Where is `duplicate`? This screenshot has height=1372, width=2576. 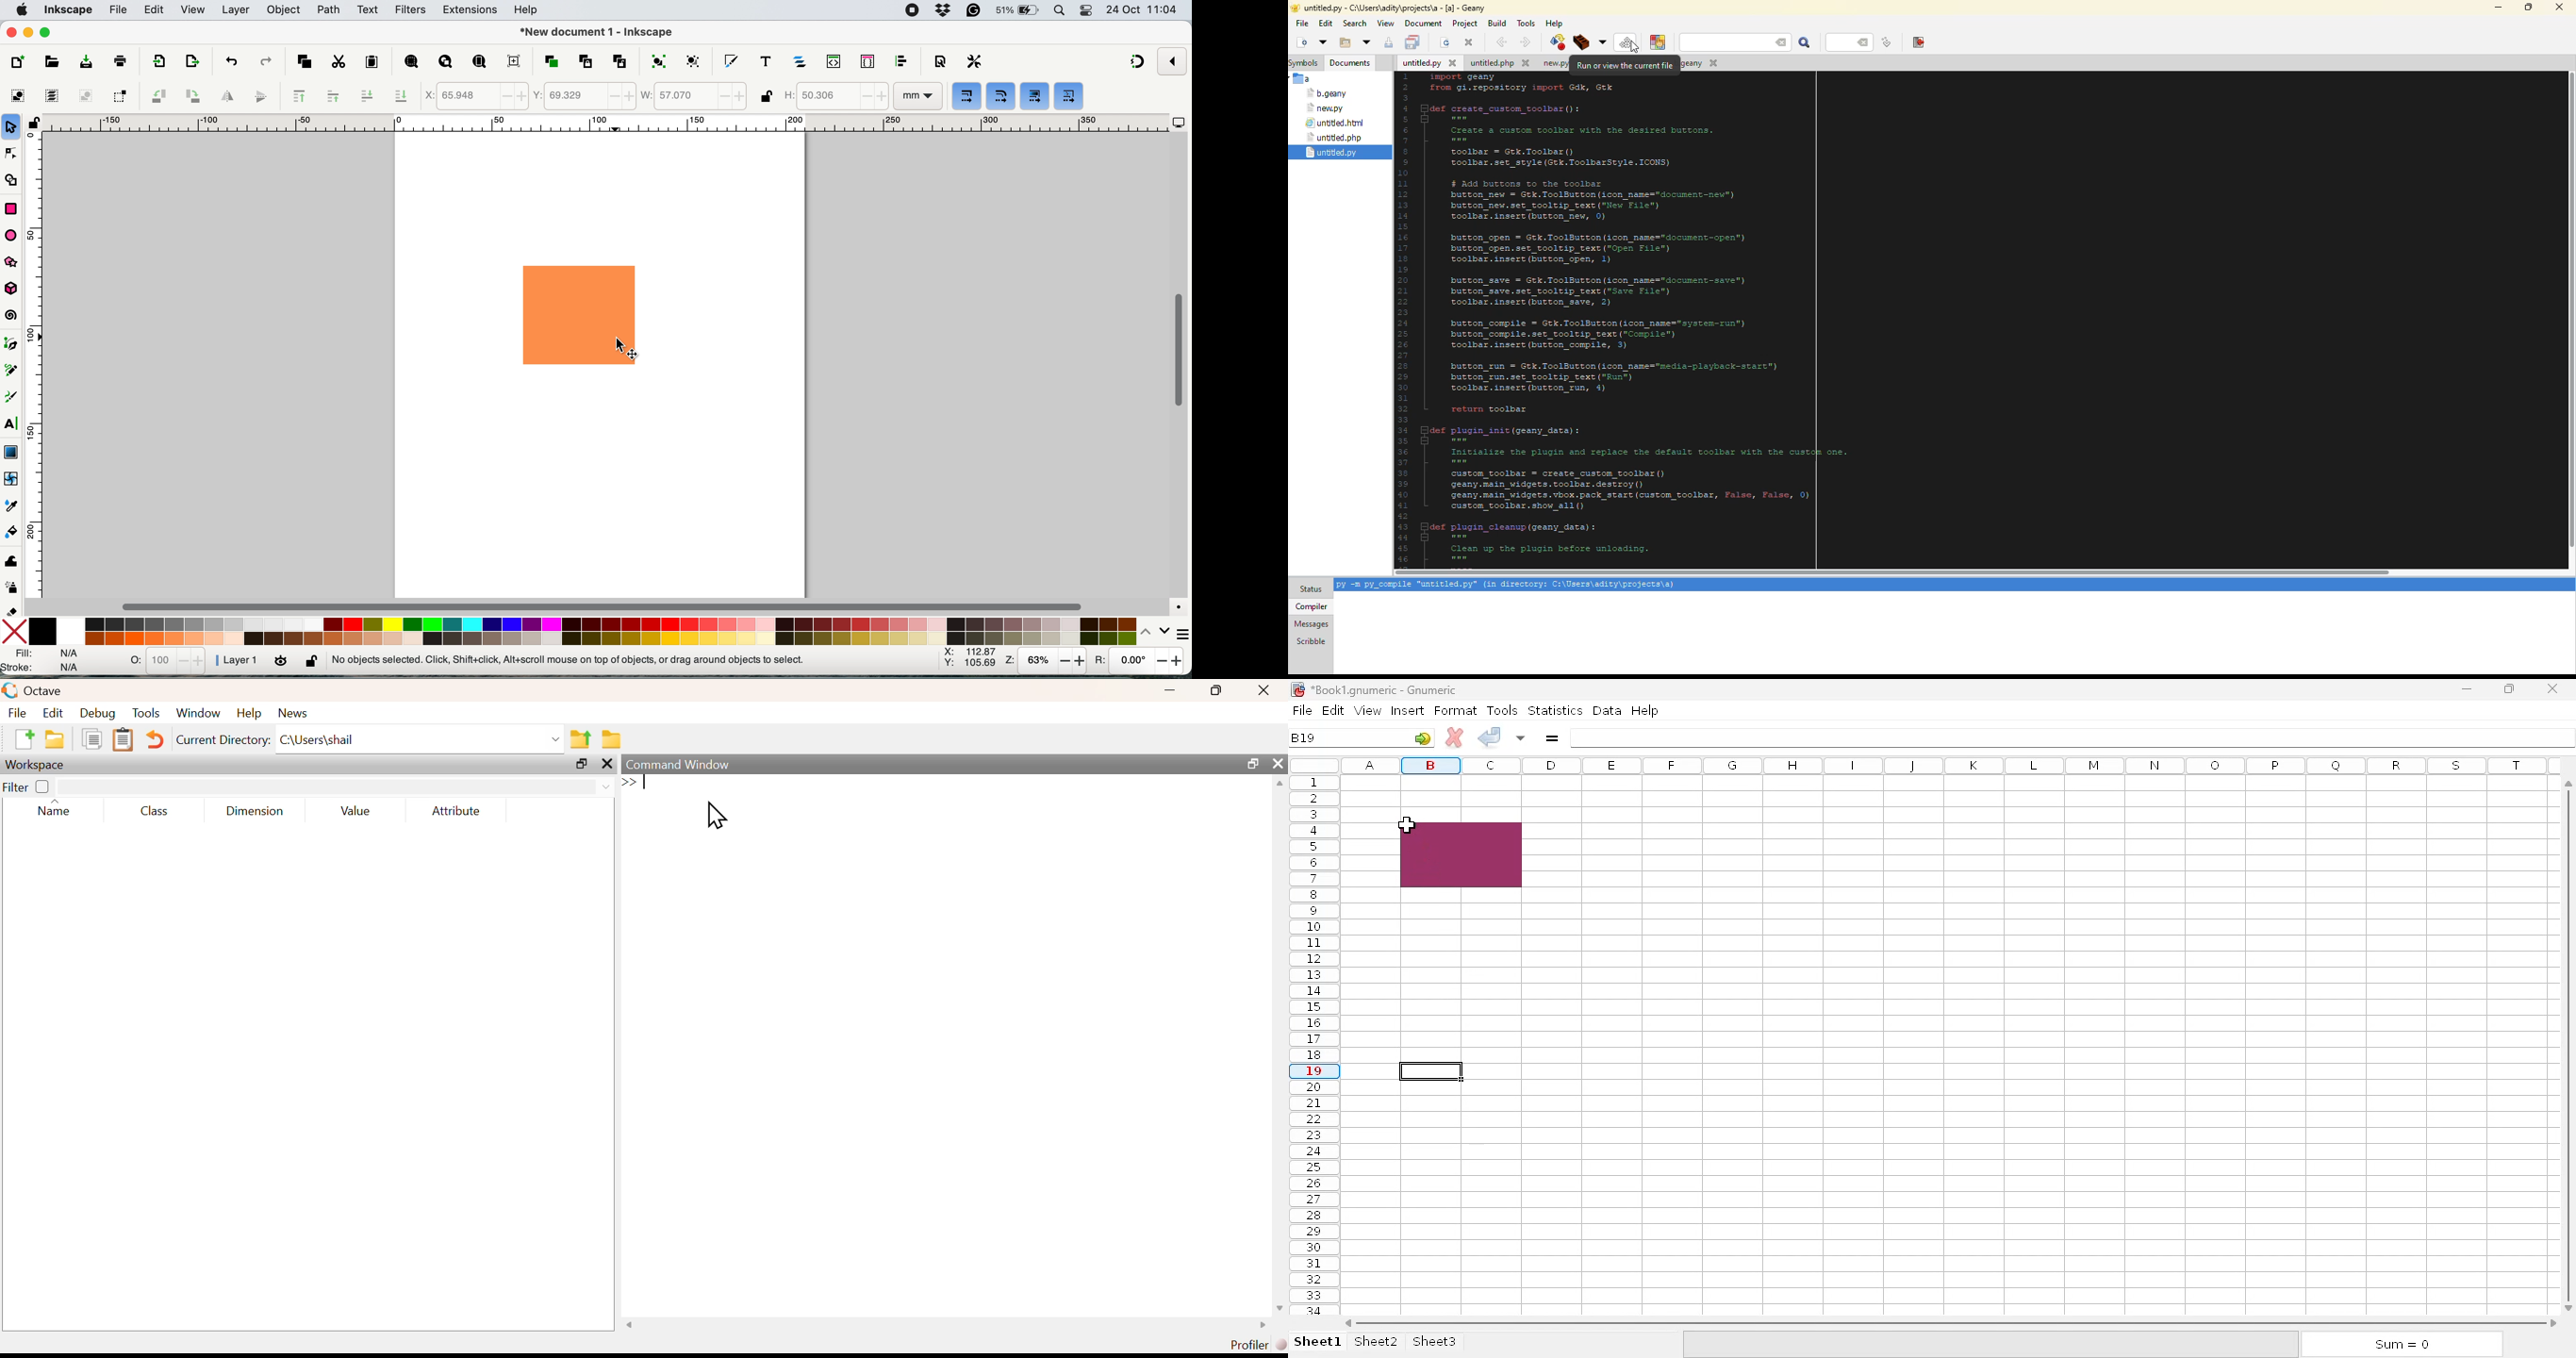
duplicate is located at coordinates (550, 62).